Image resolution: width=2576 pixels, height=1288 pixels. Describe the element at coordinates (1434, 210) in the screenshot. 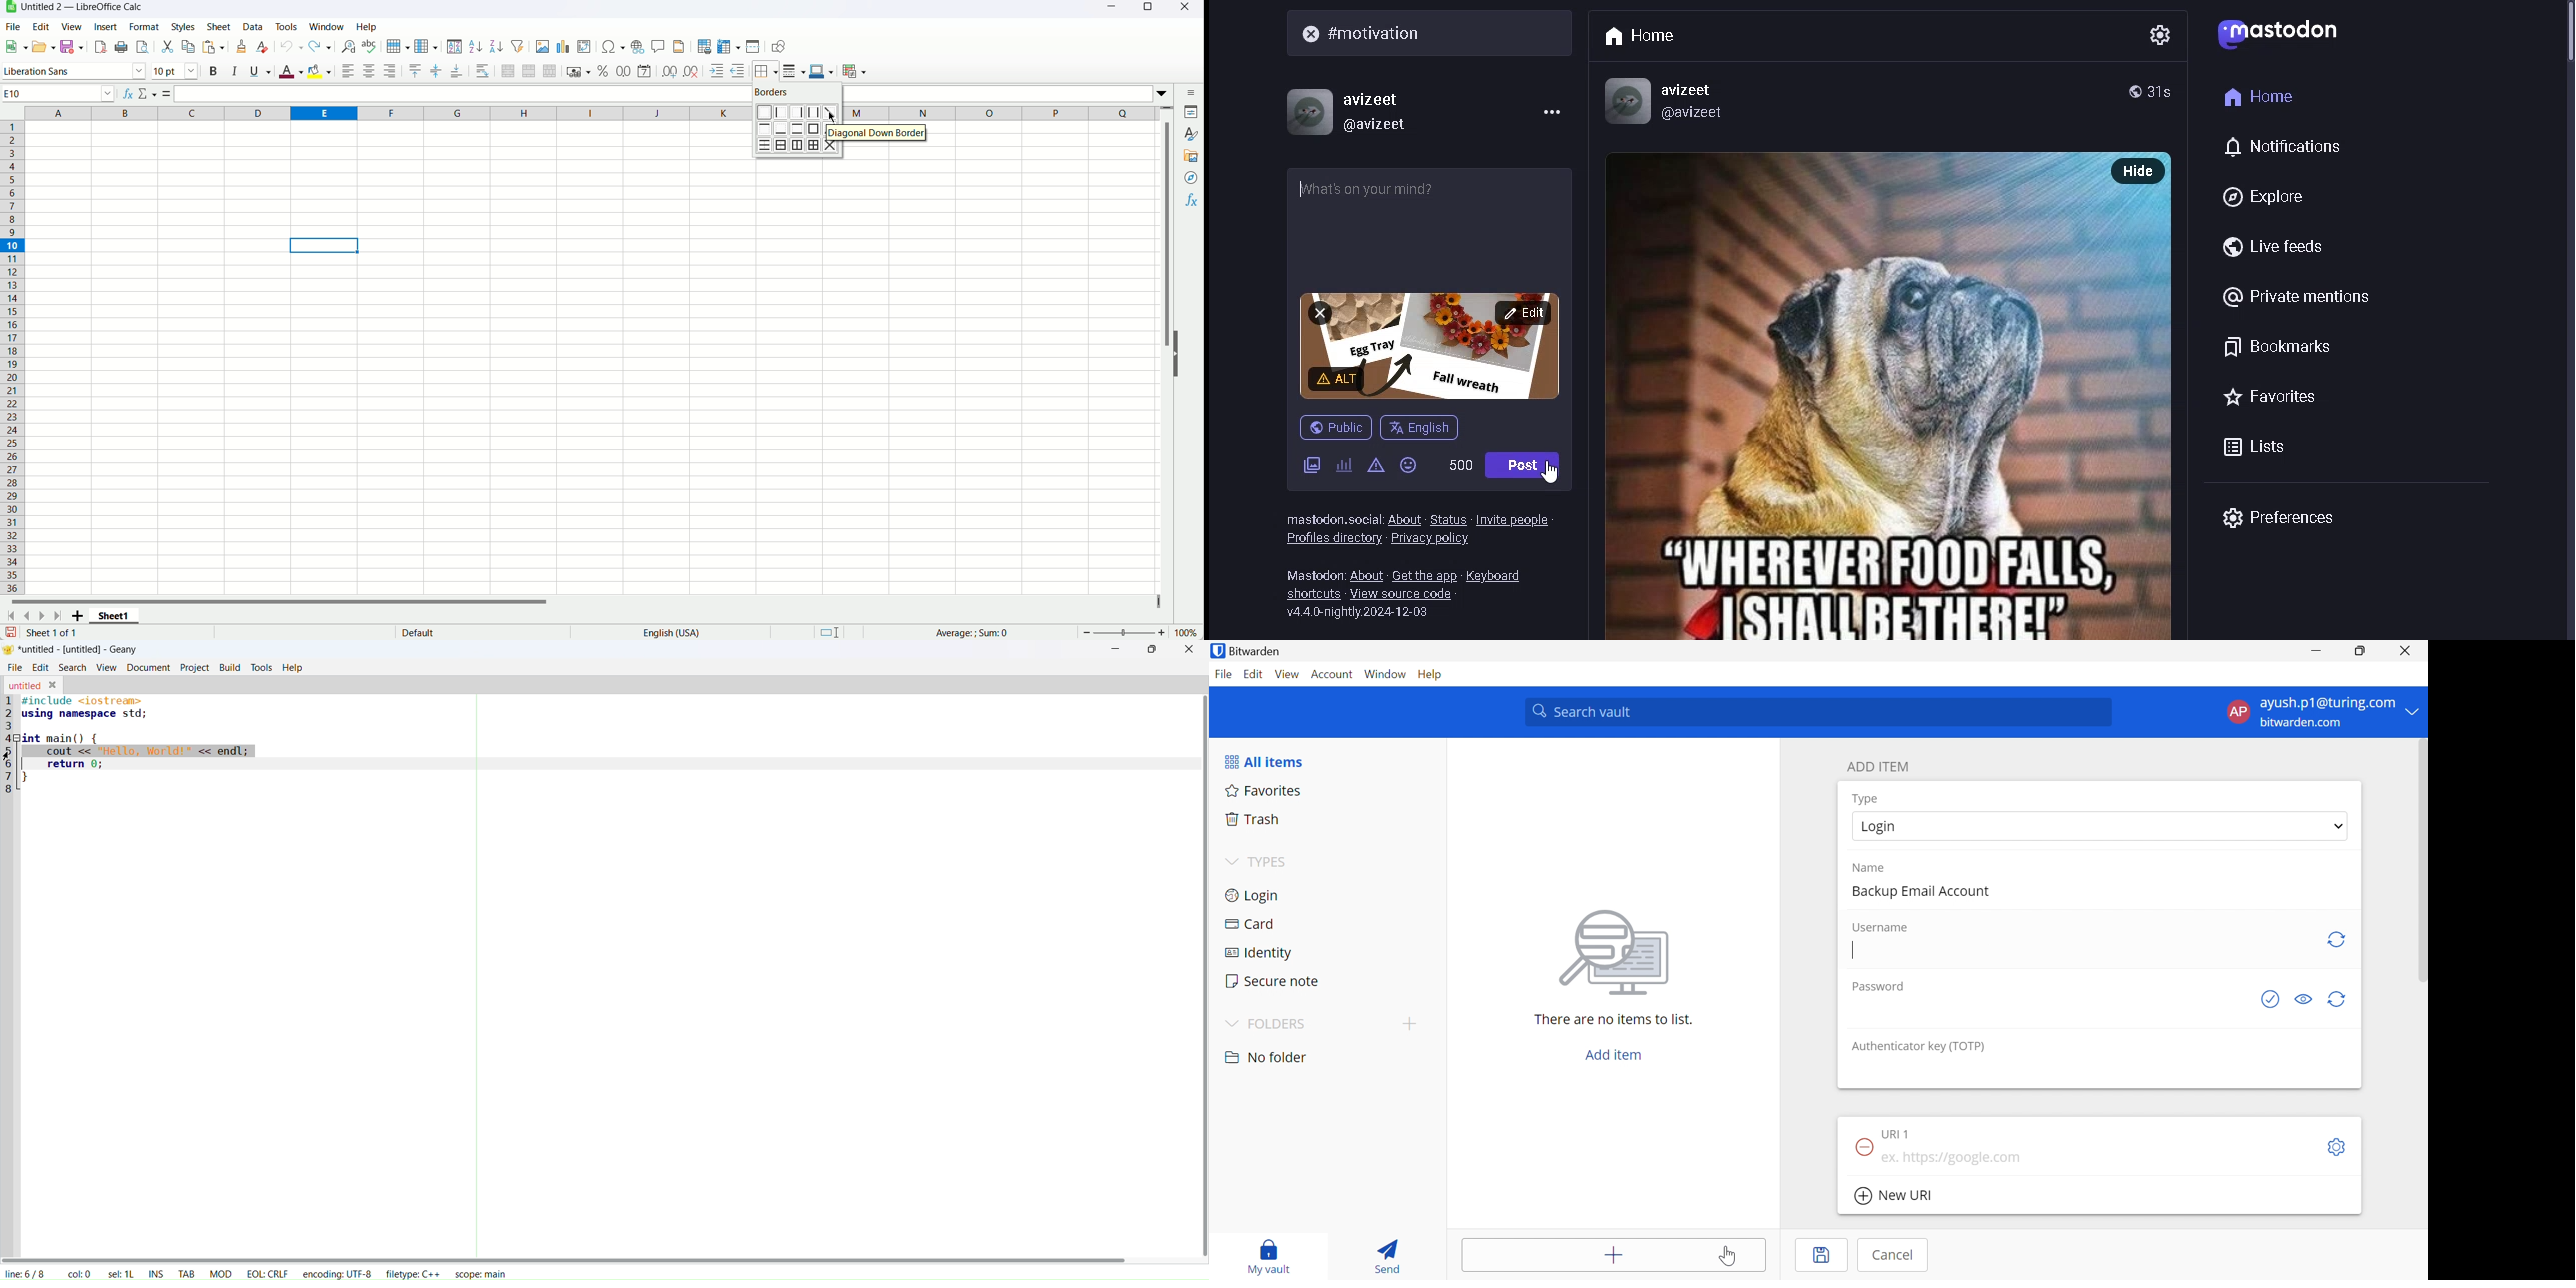

I see `What's on your mind?` at that location.